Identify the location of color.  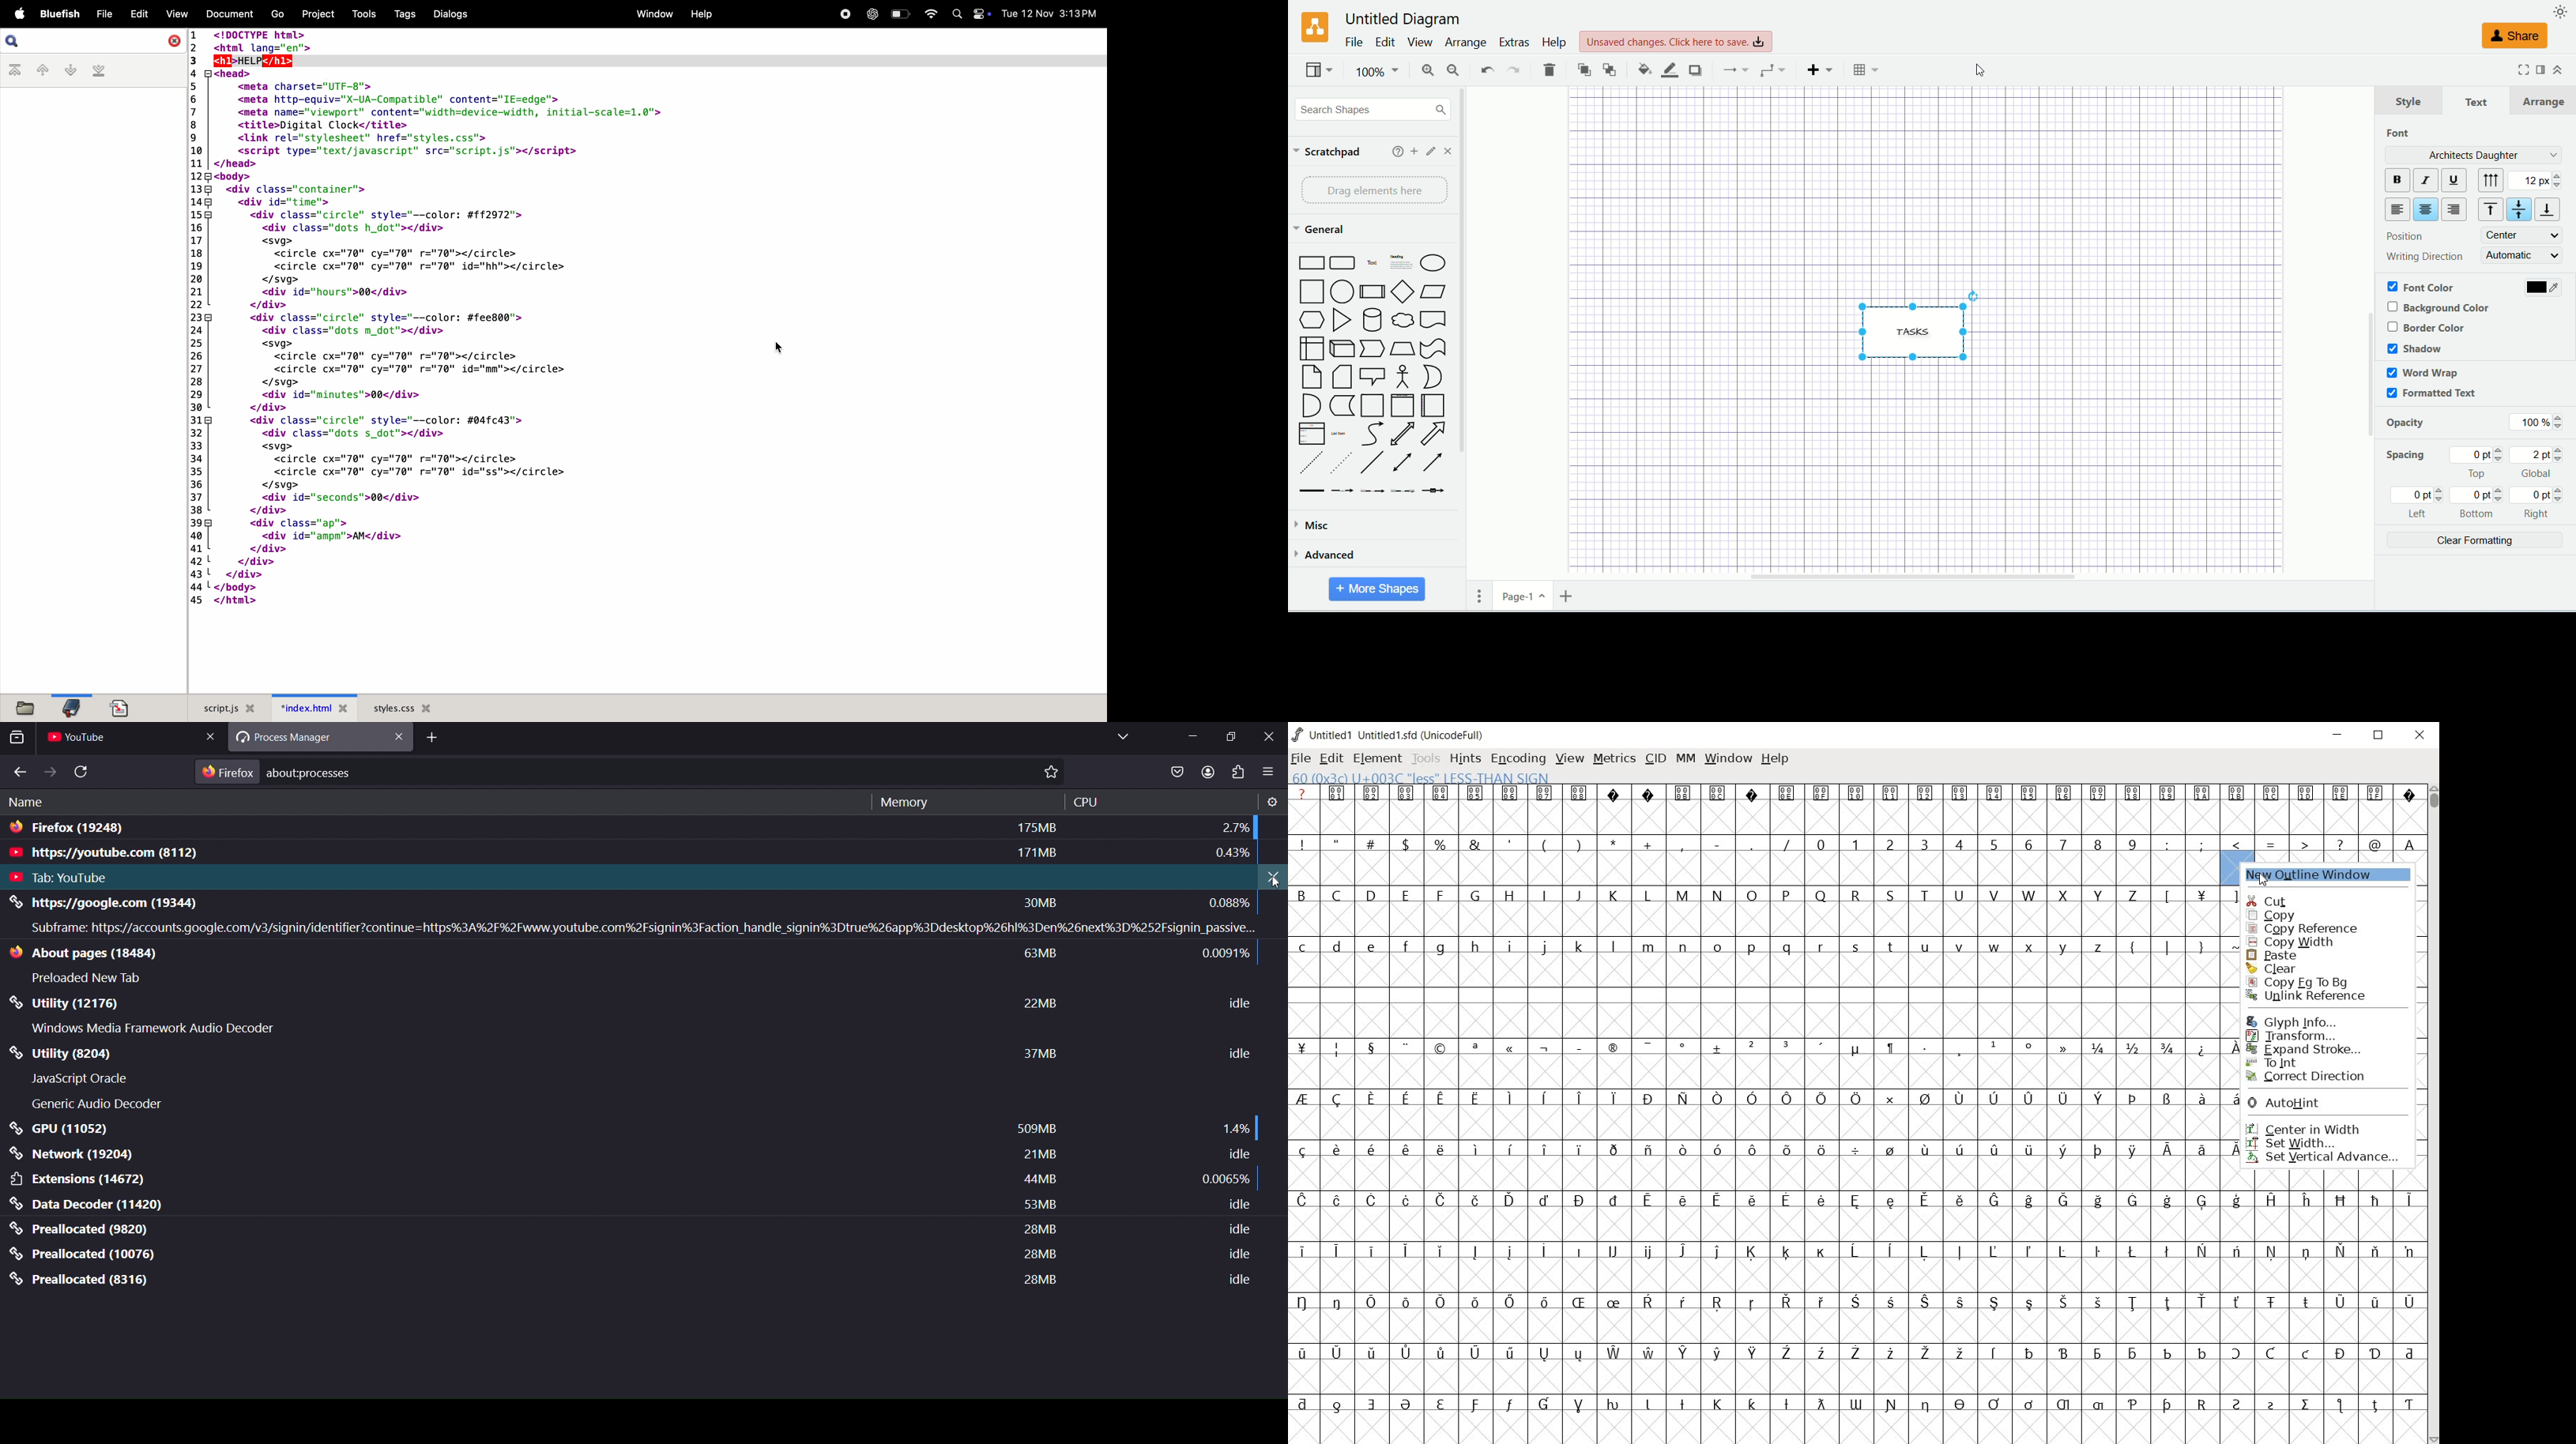
(2542, 288).